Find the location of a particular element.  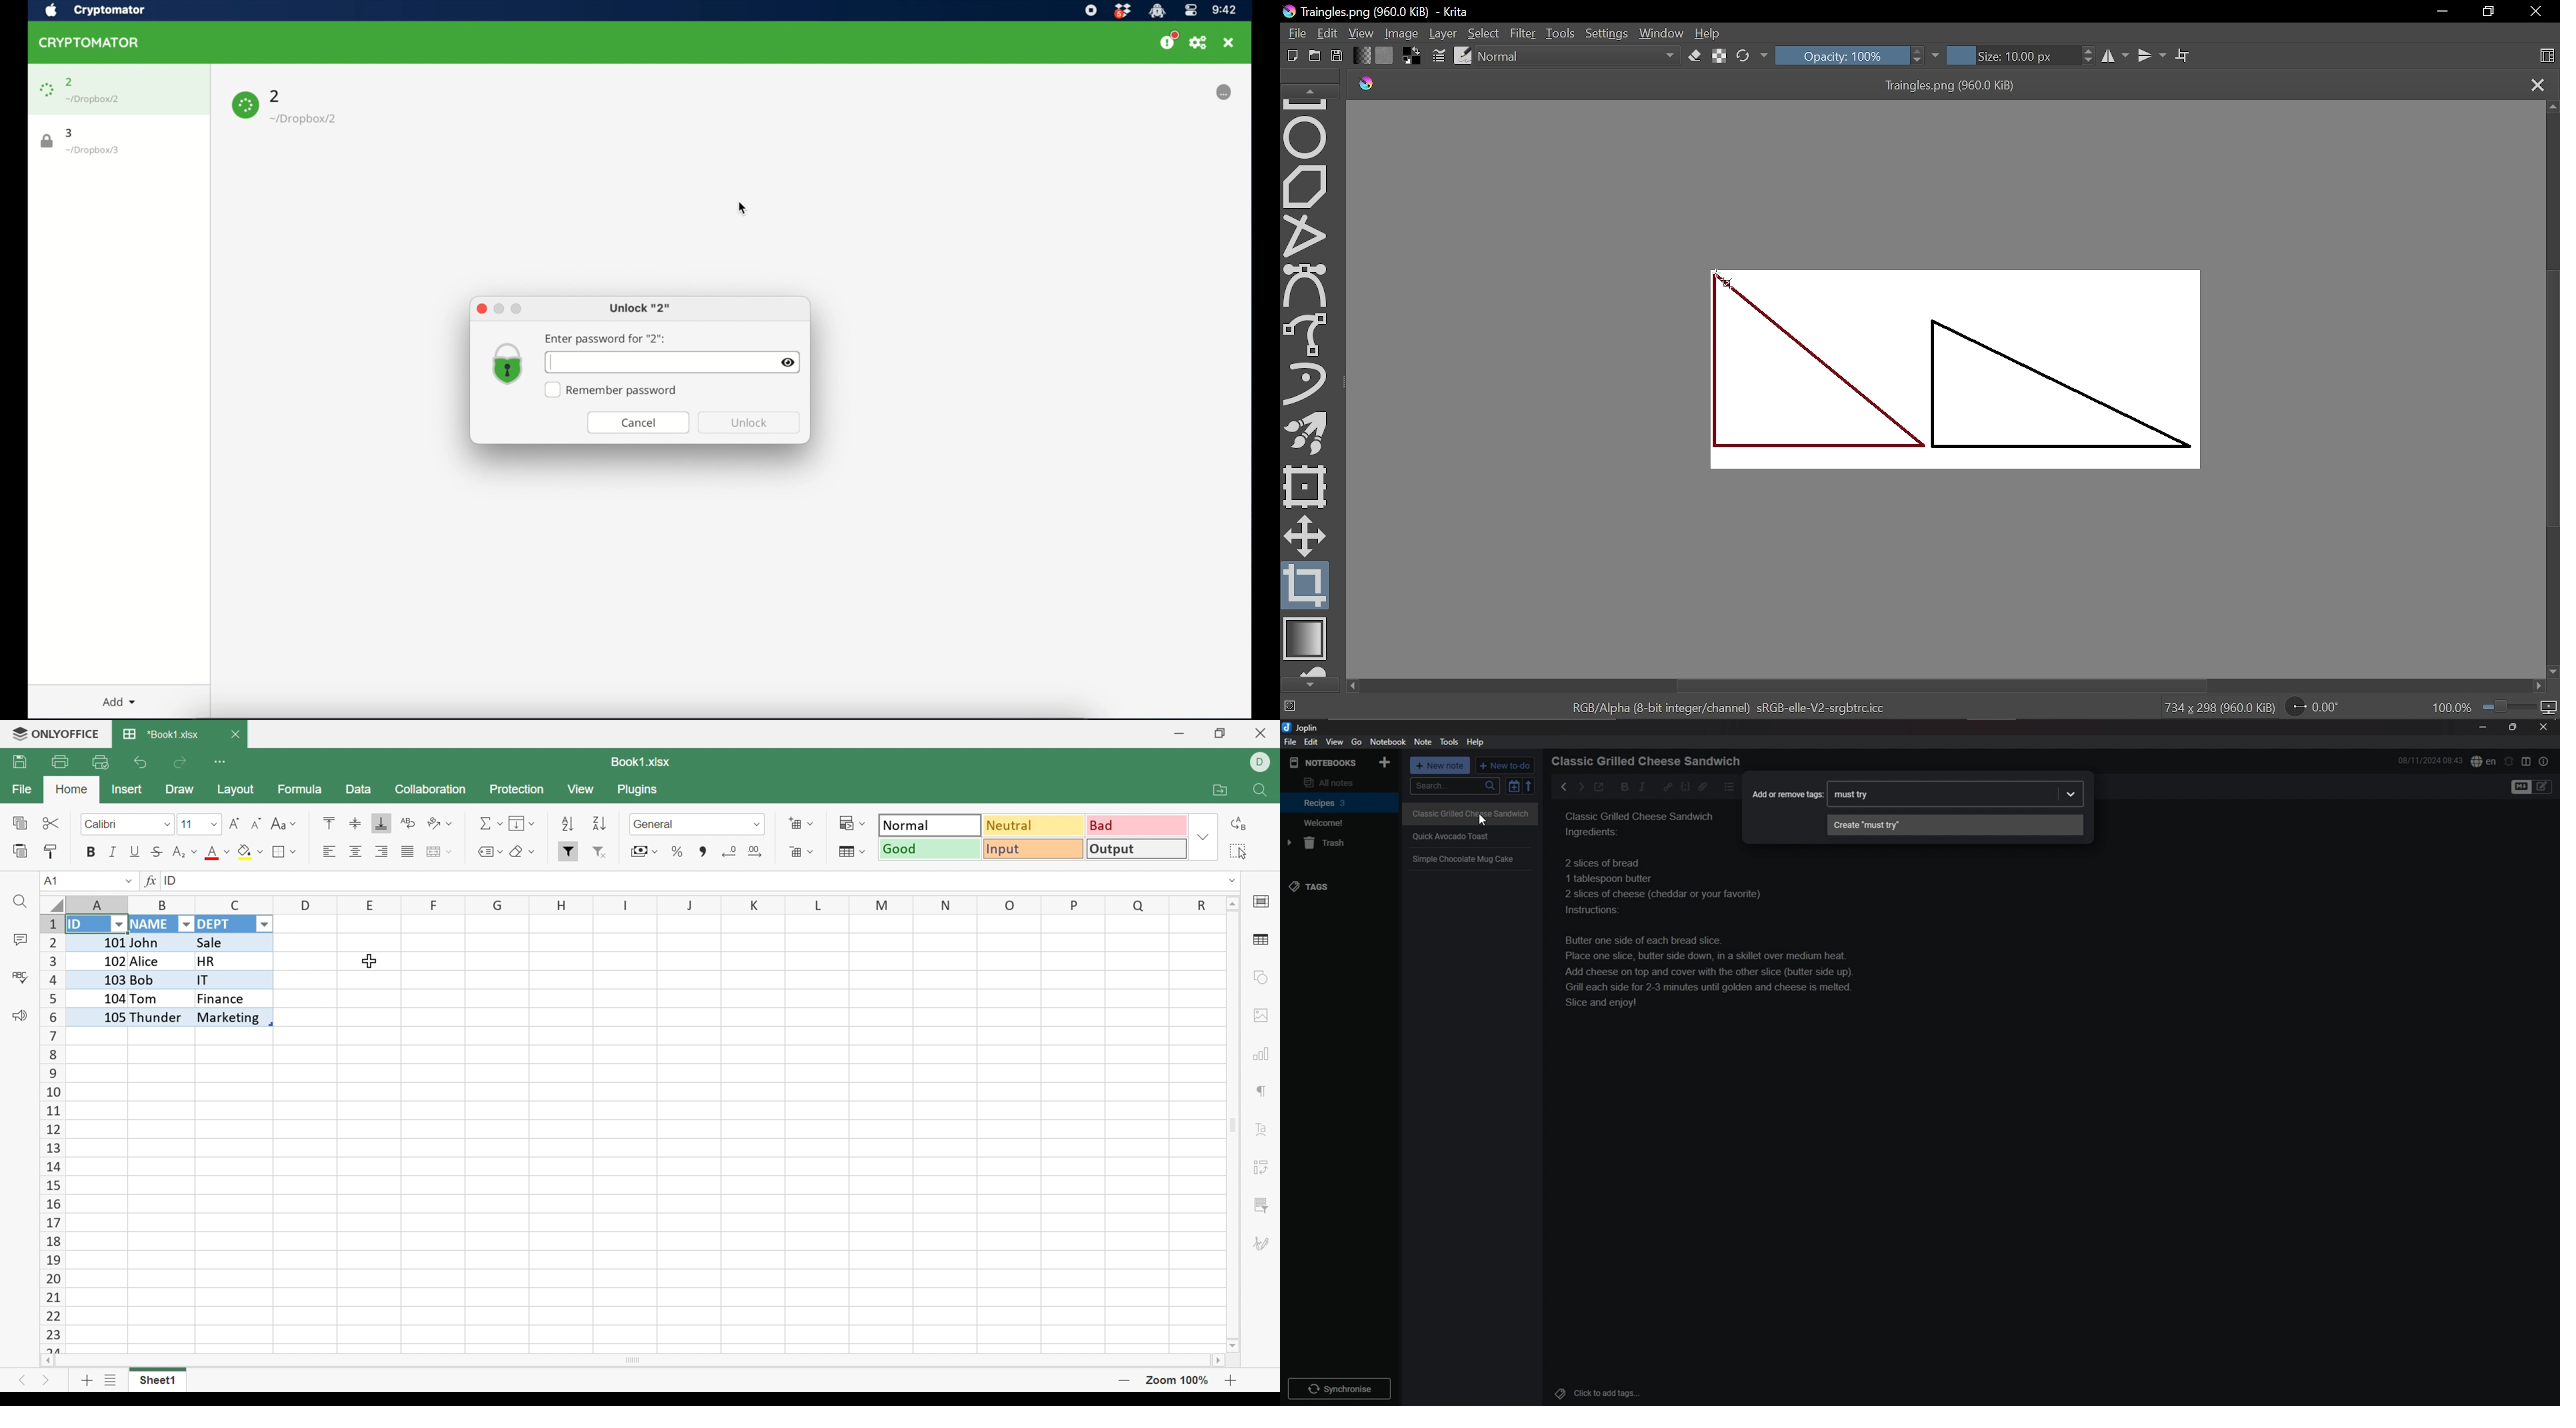

Strikethrough is located at coordinates (158, 852).